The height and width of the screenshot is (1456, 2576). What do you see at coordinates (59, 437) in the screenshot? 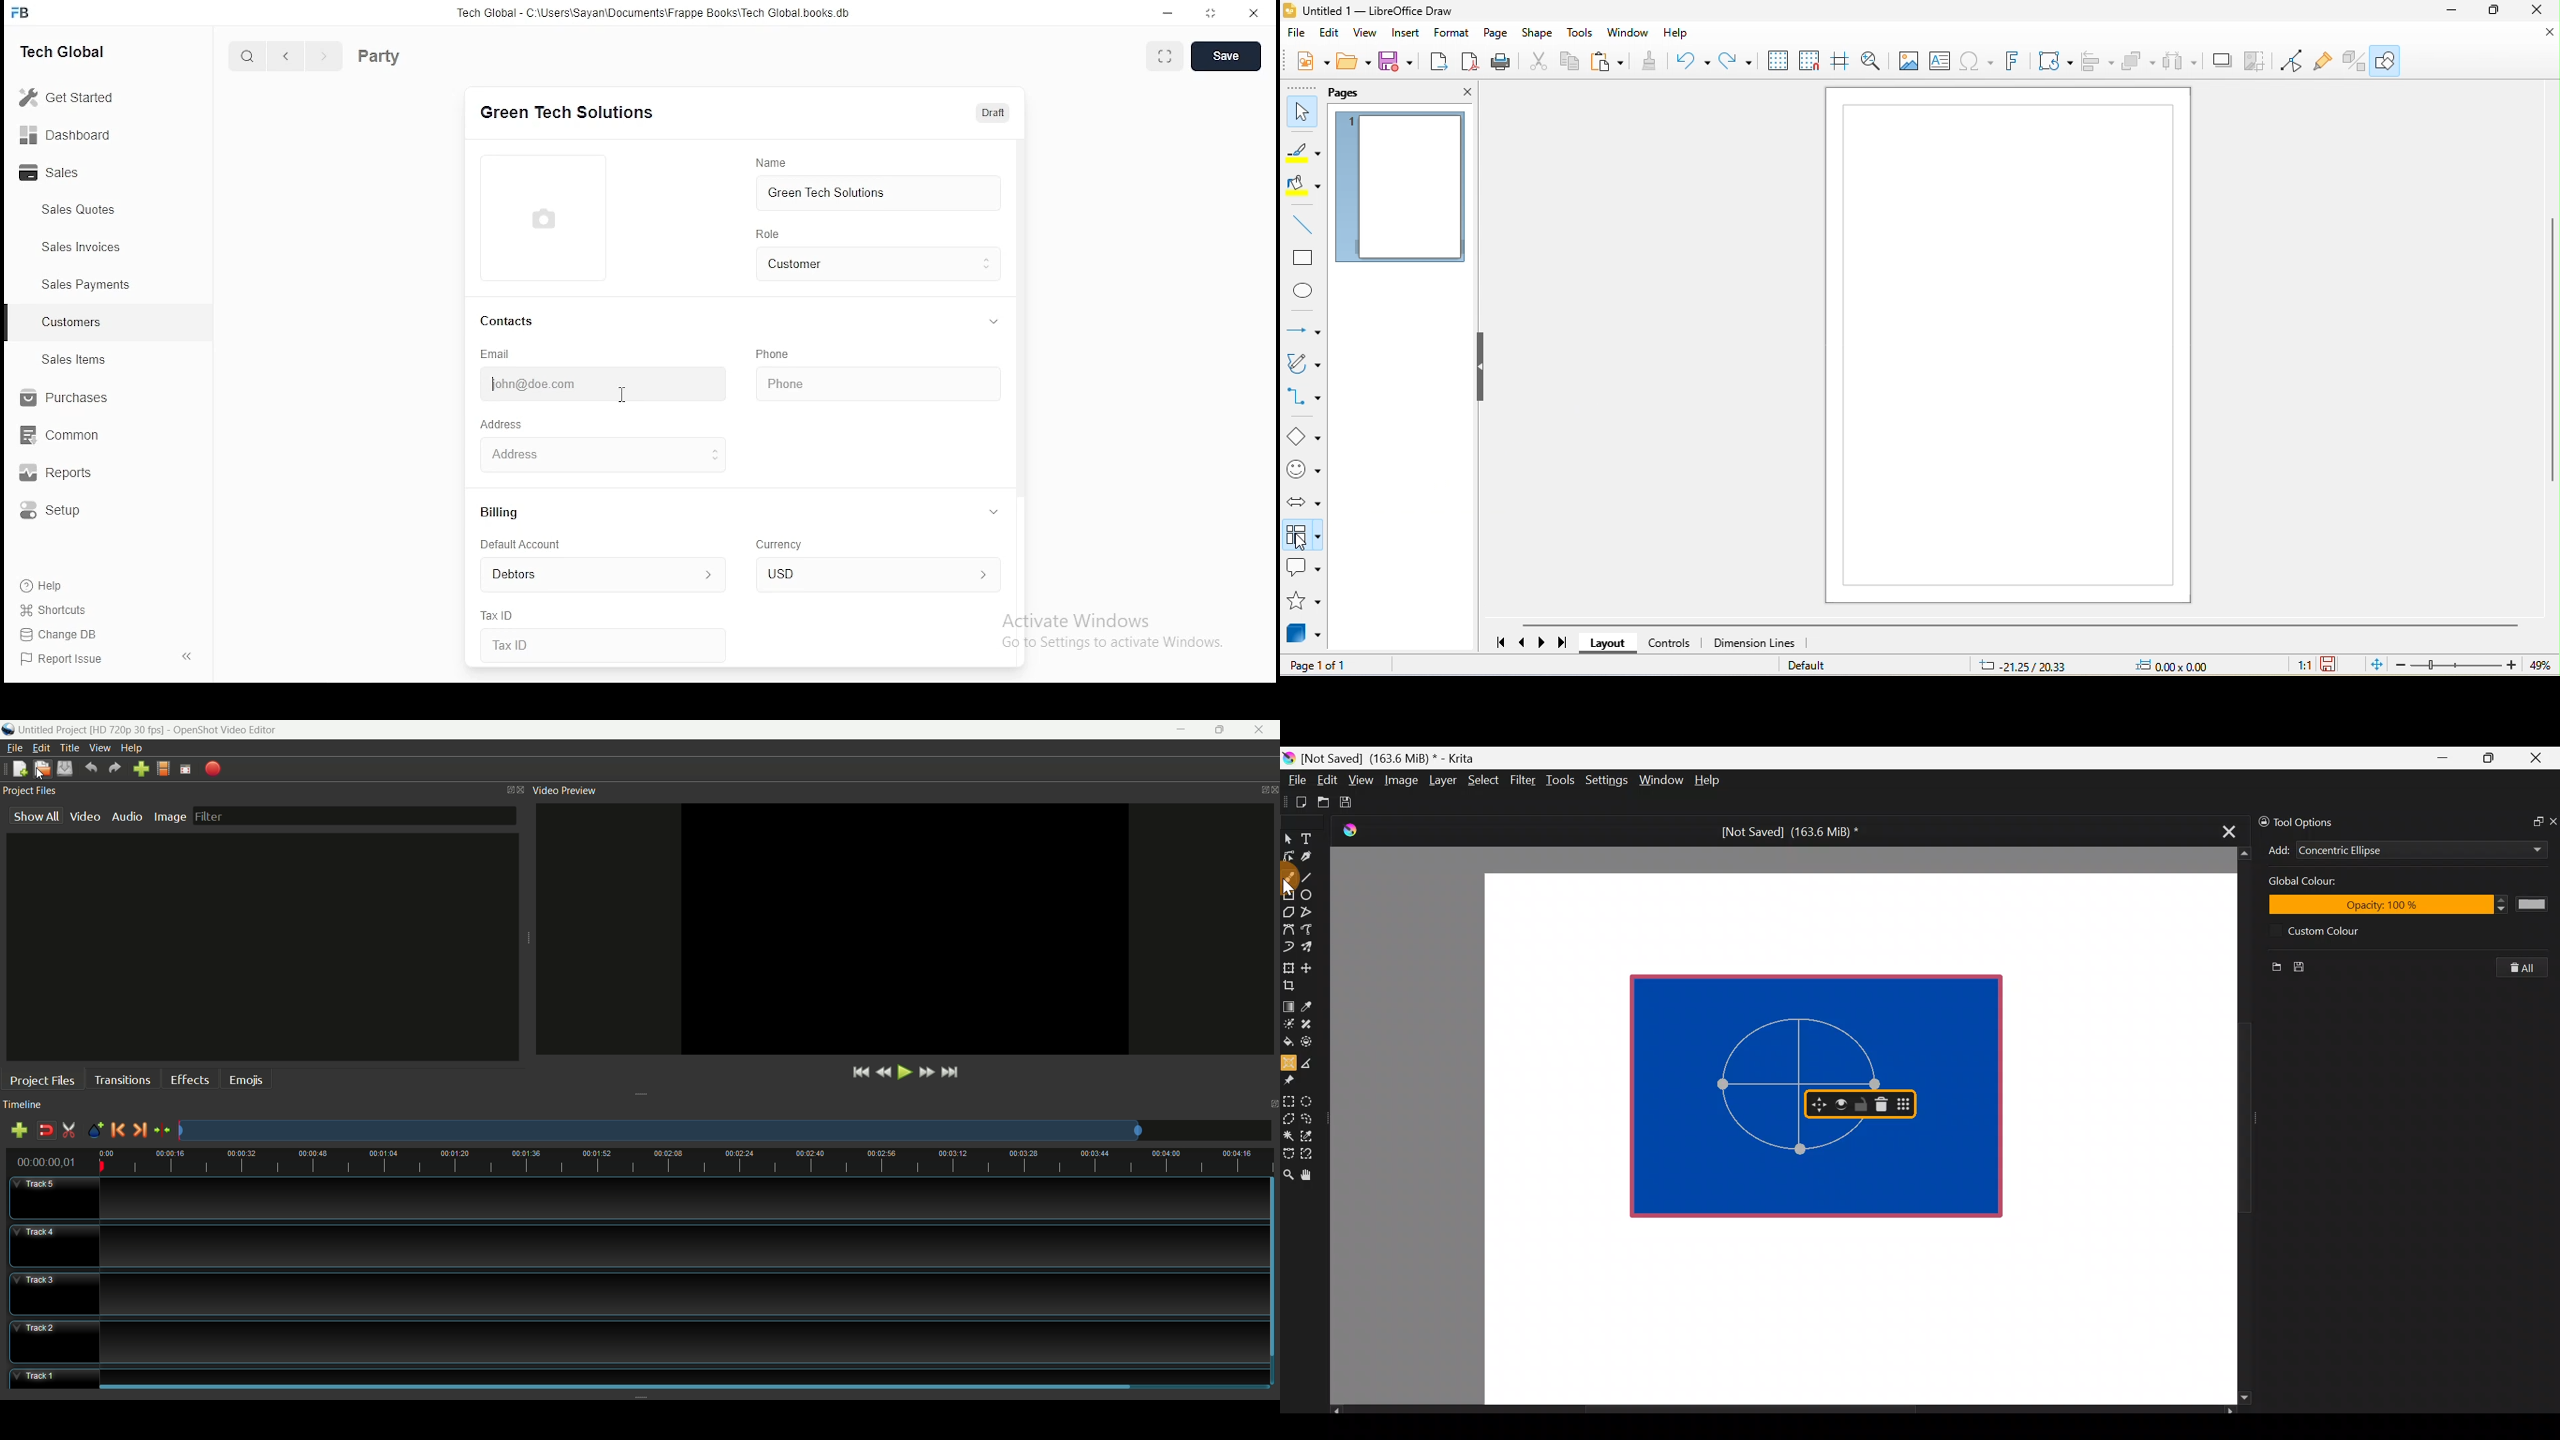
I see `common` at bounding box center [59, 437].